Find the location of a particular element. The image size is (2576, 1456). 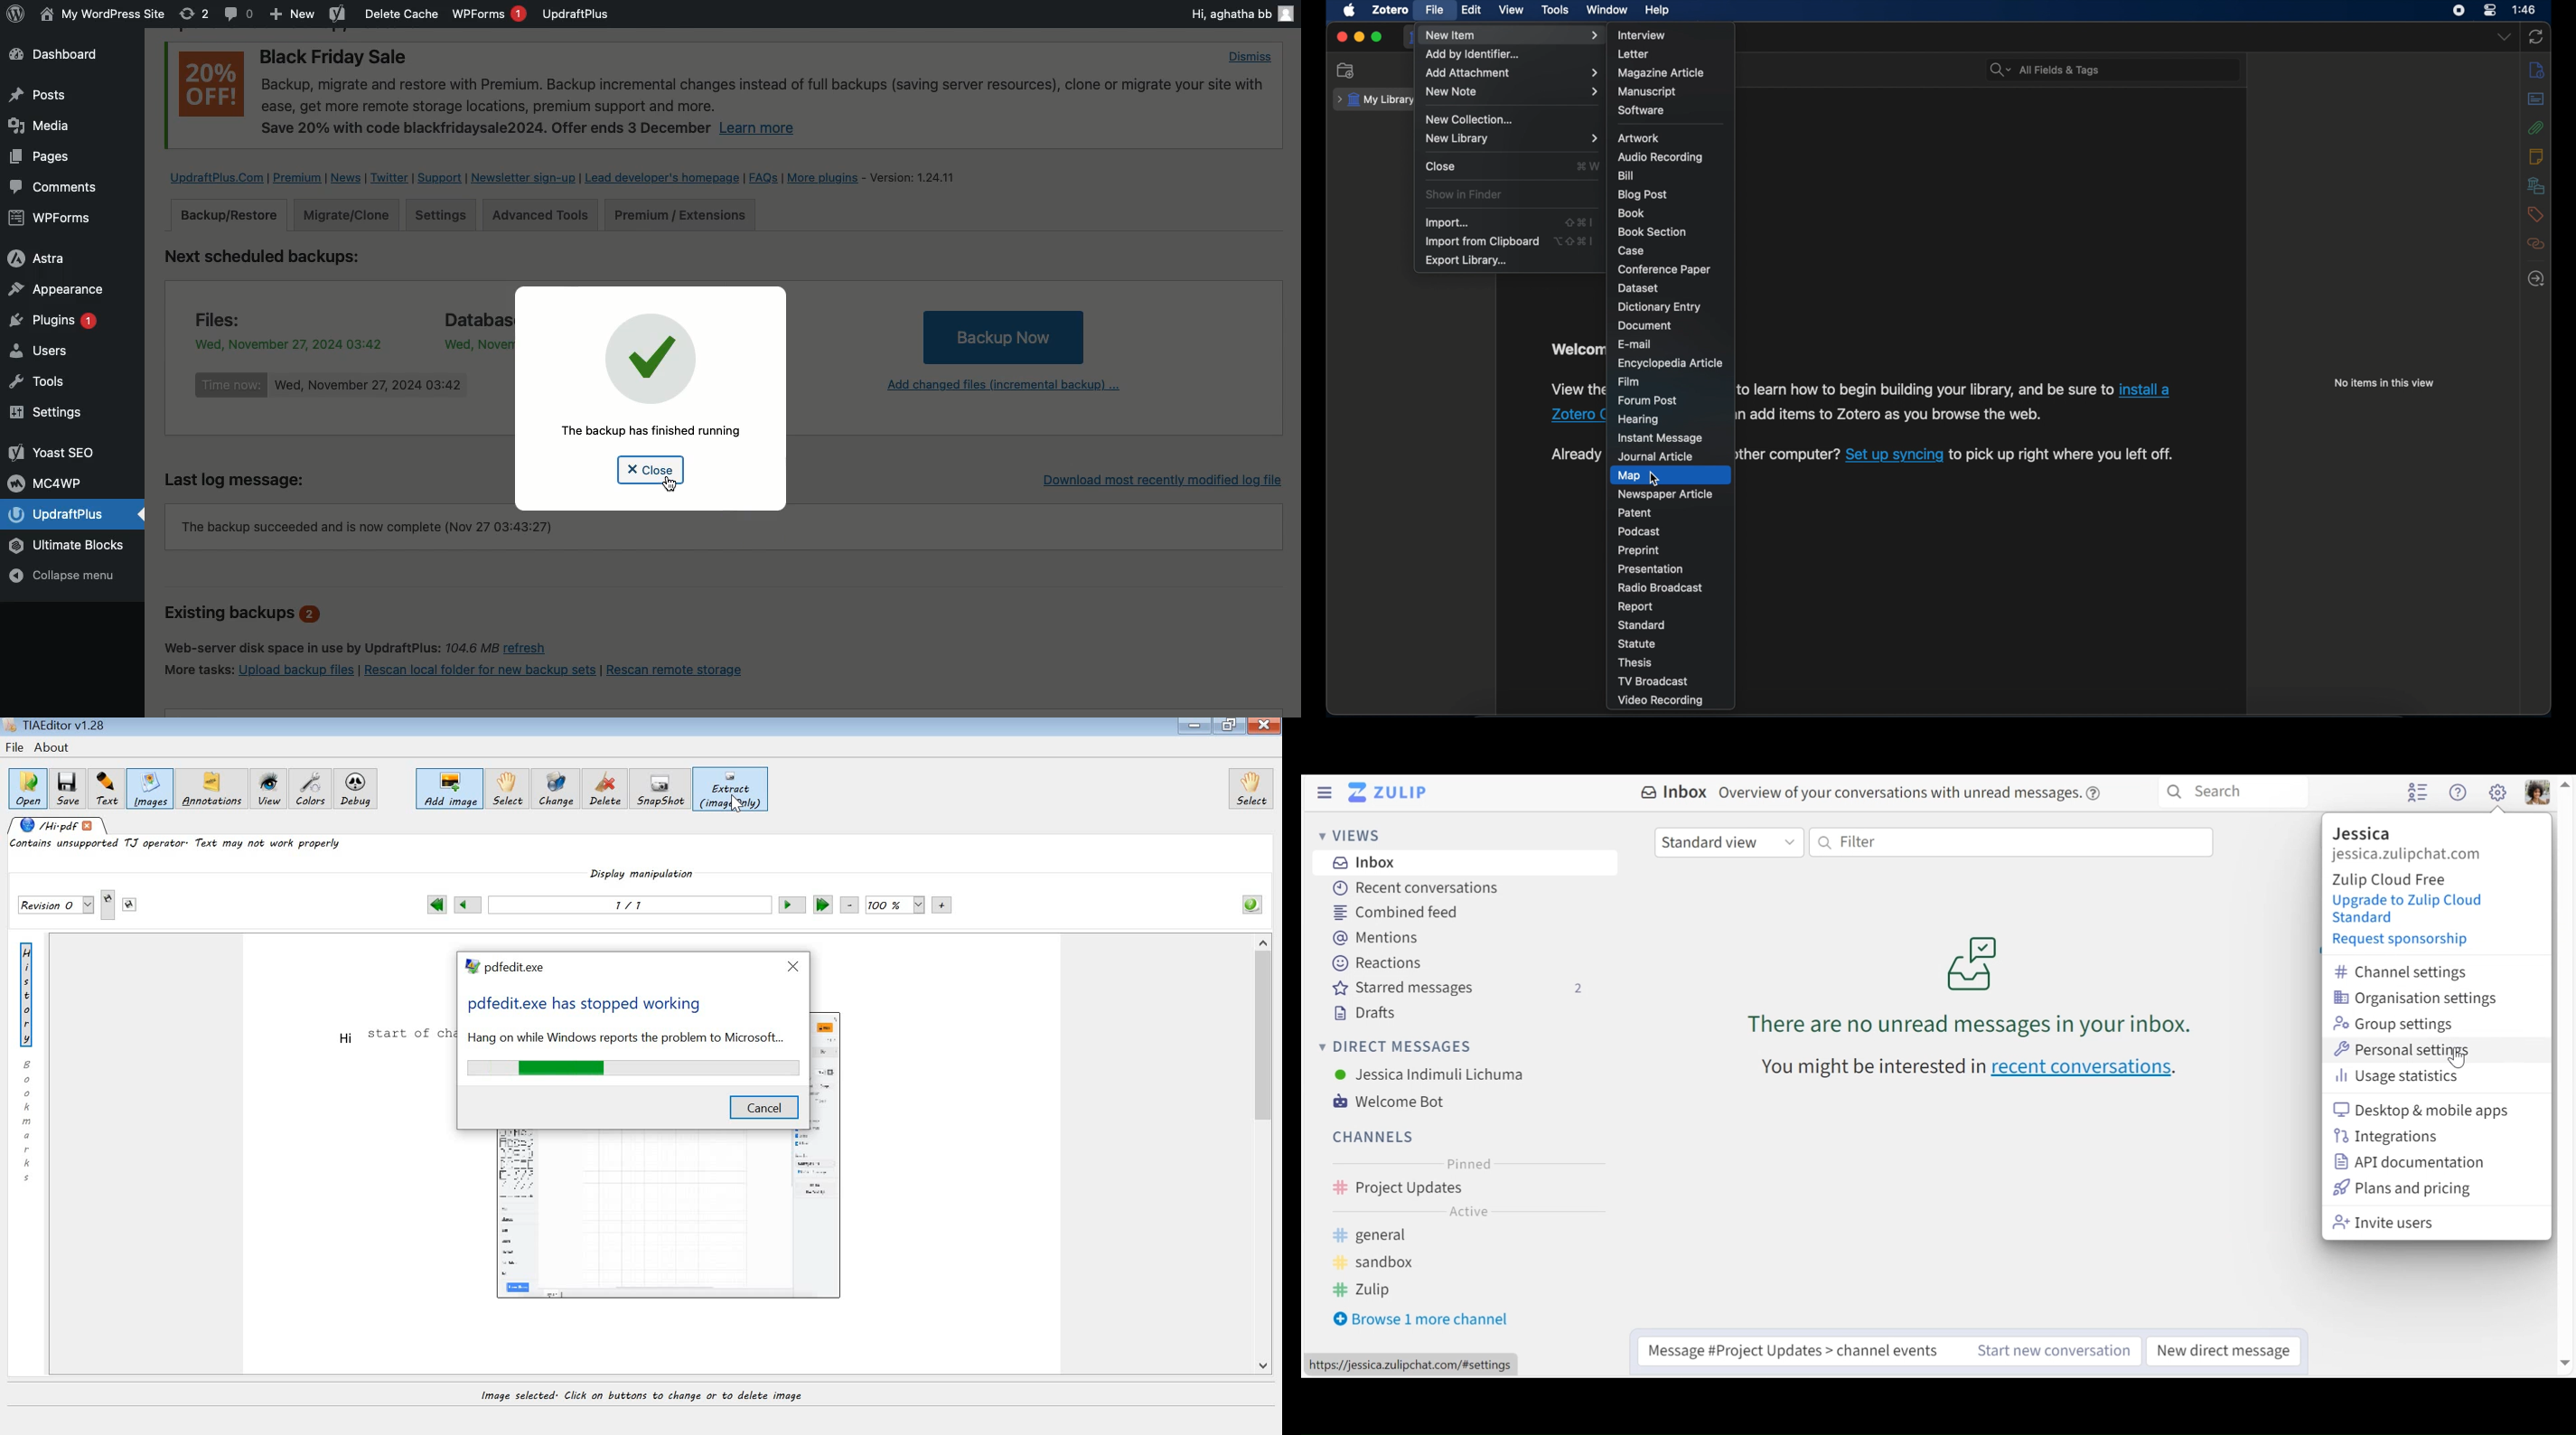

sandbox is located at coordinates (1380, 1262).